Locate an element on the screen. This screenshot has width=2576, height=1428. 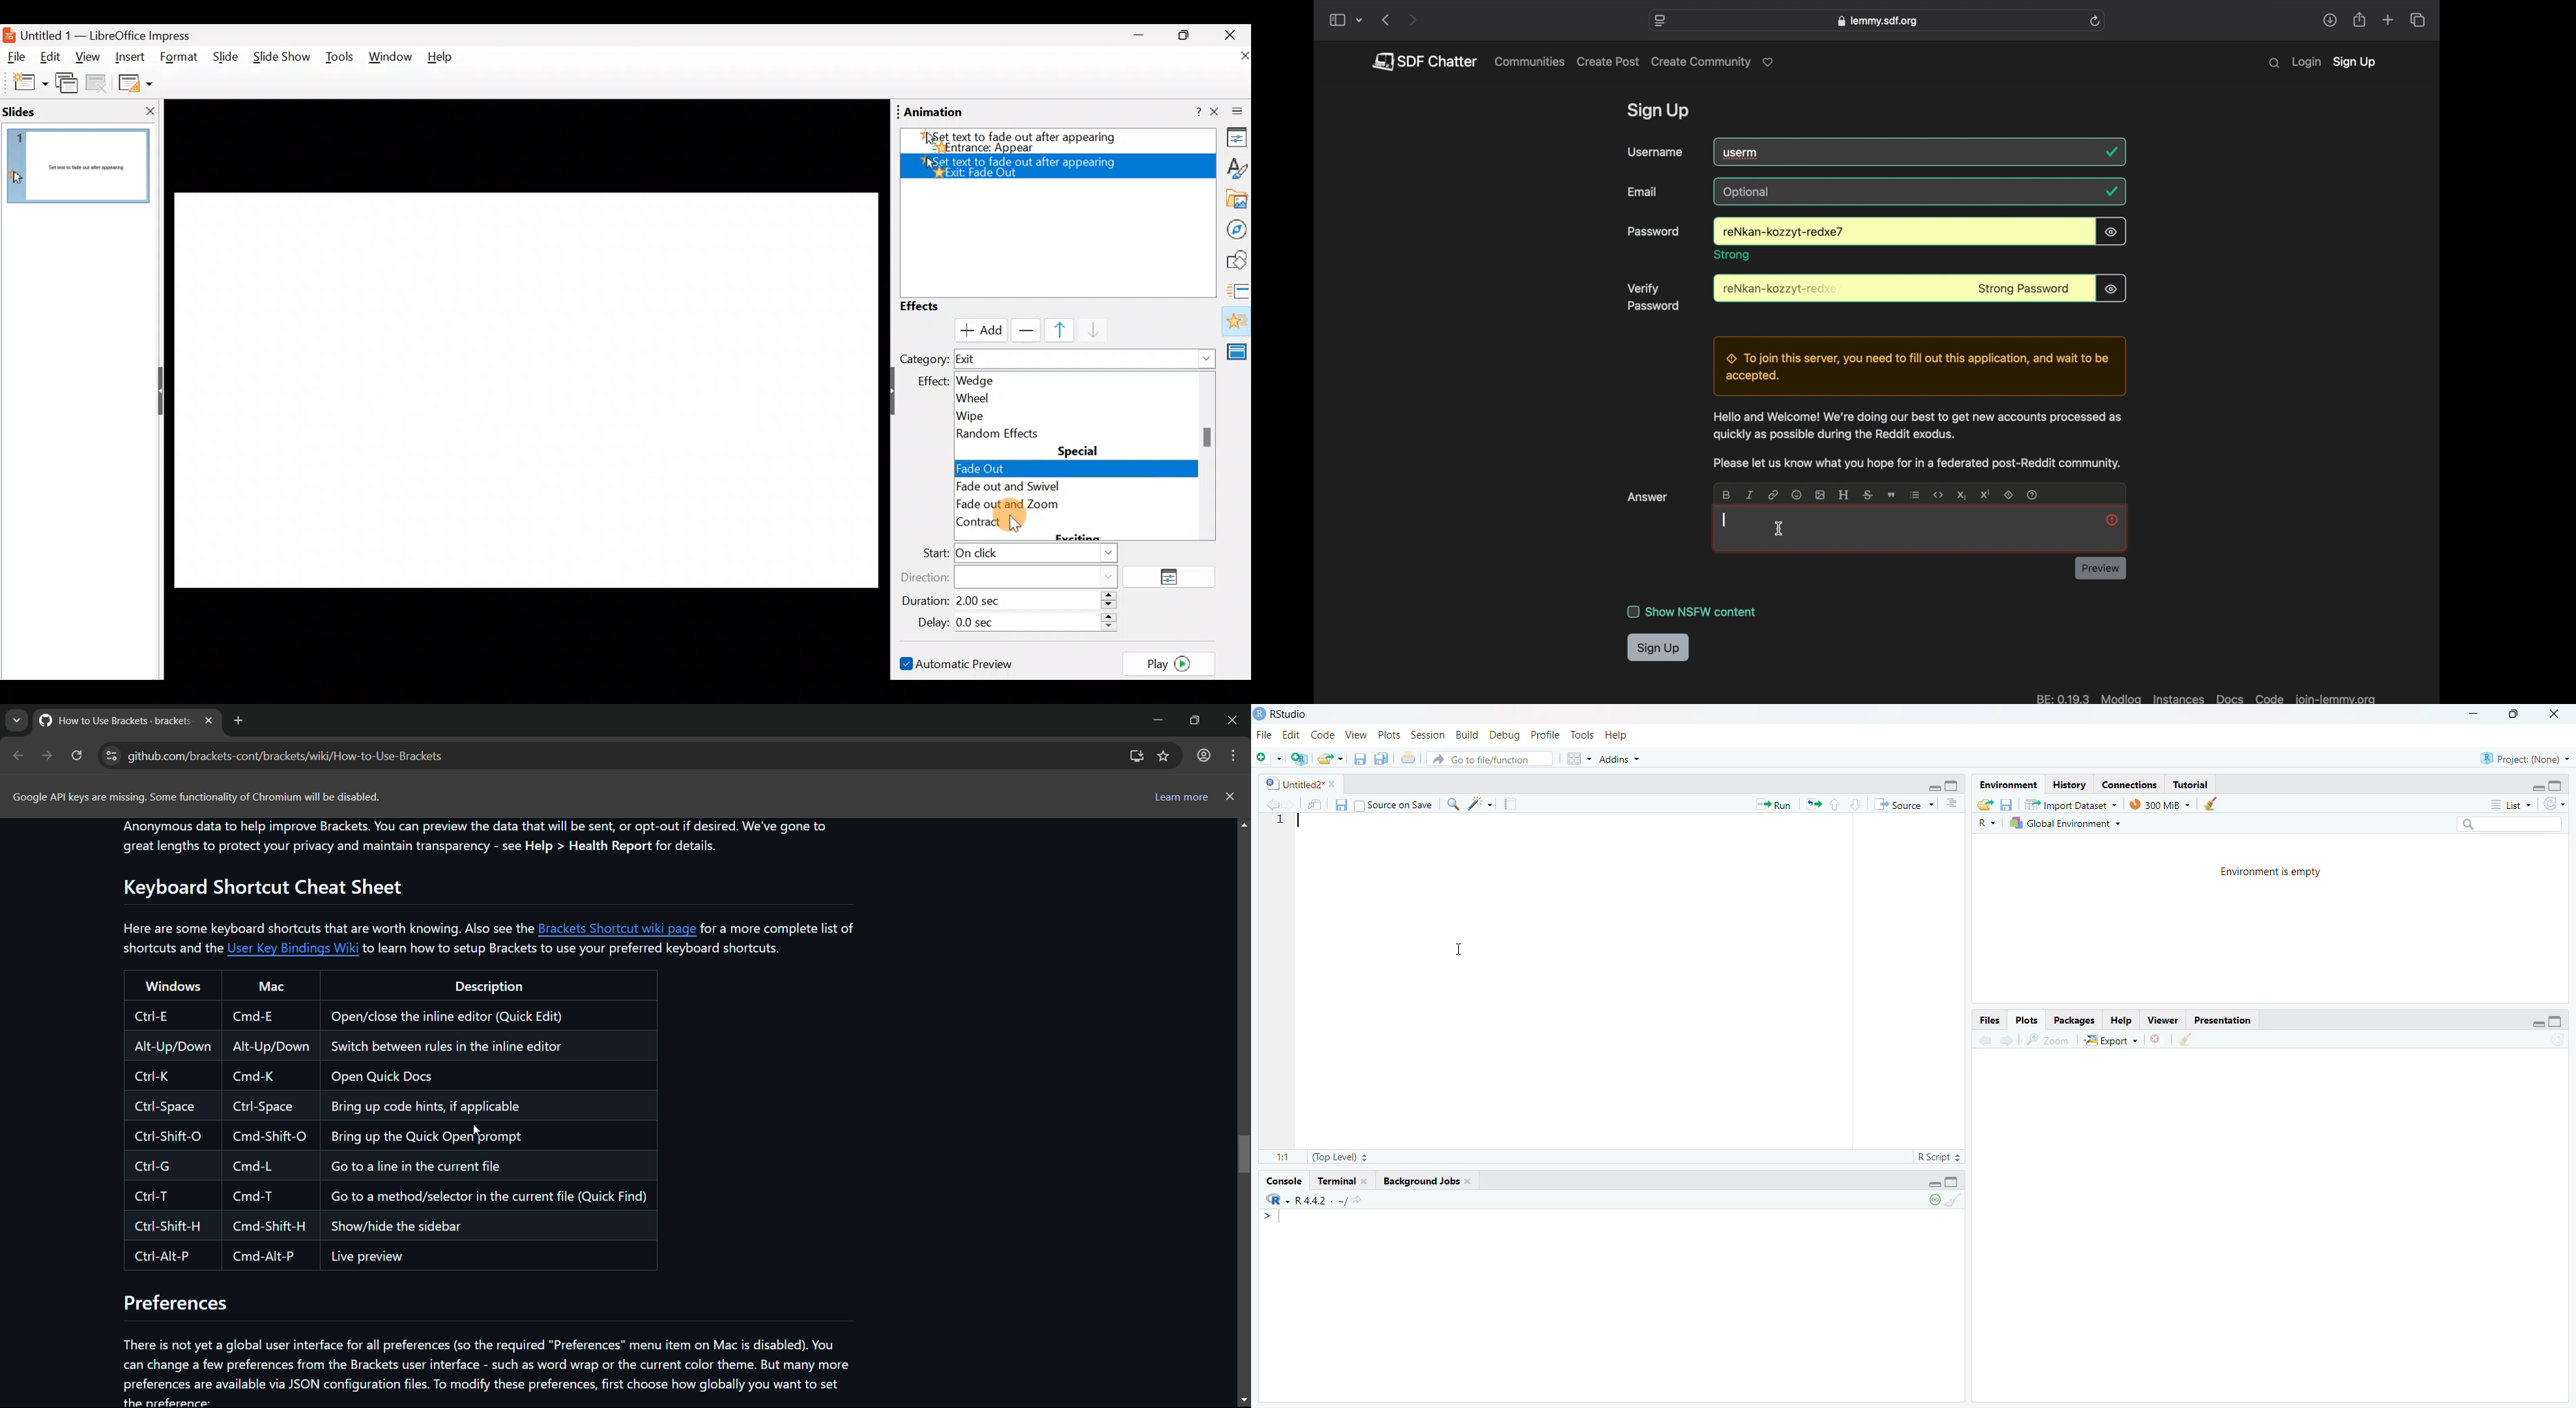
show in new window is located at coordinates (1315, 805).